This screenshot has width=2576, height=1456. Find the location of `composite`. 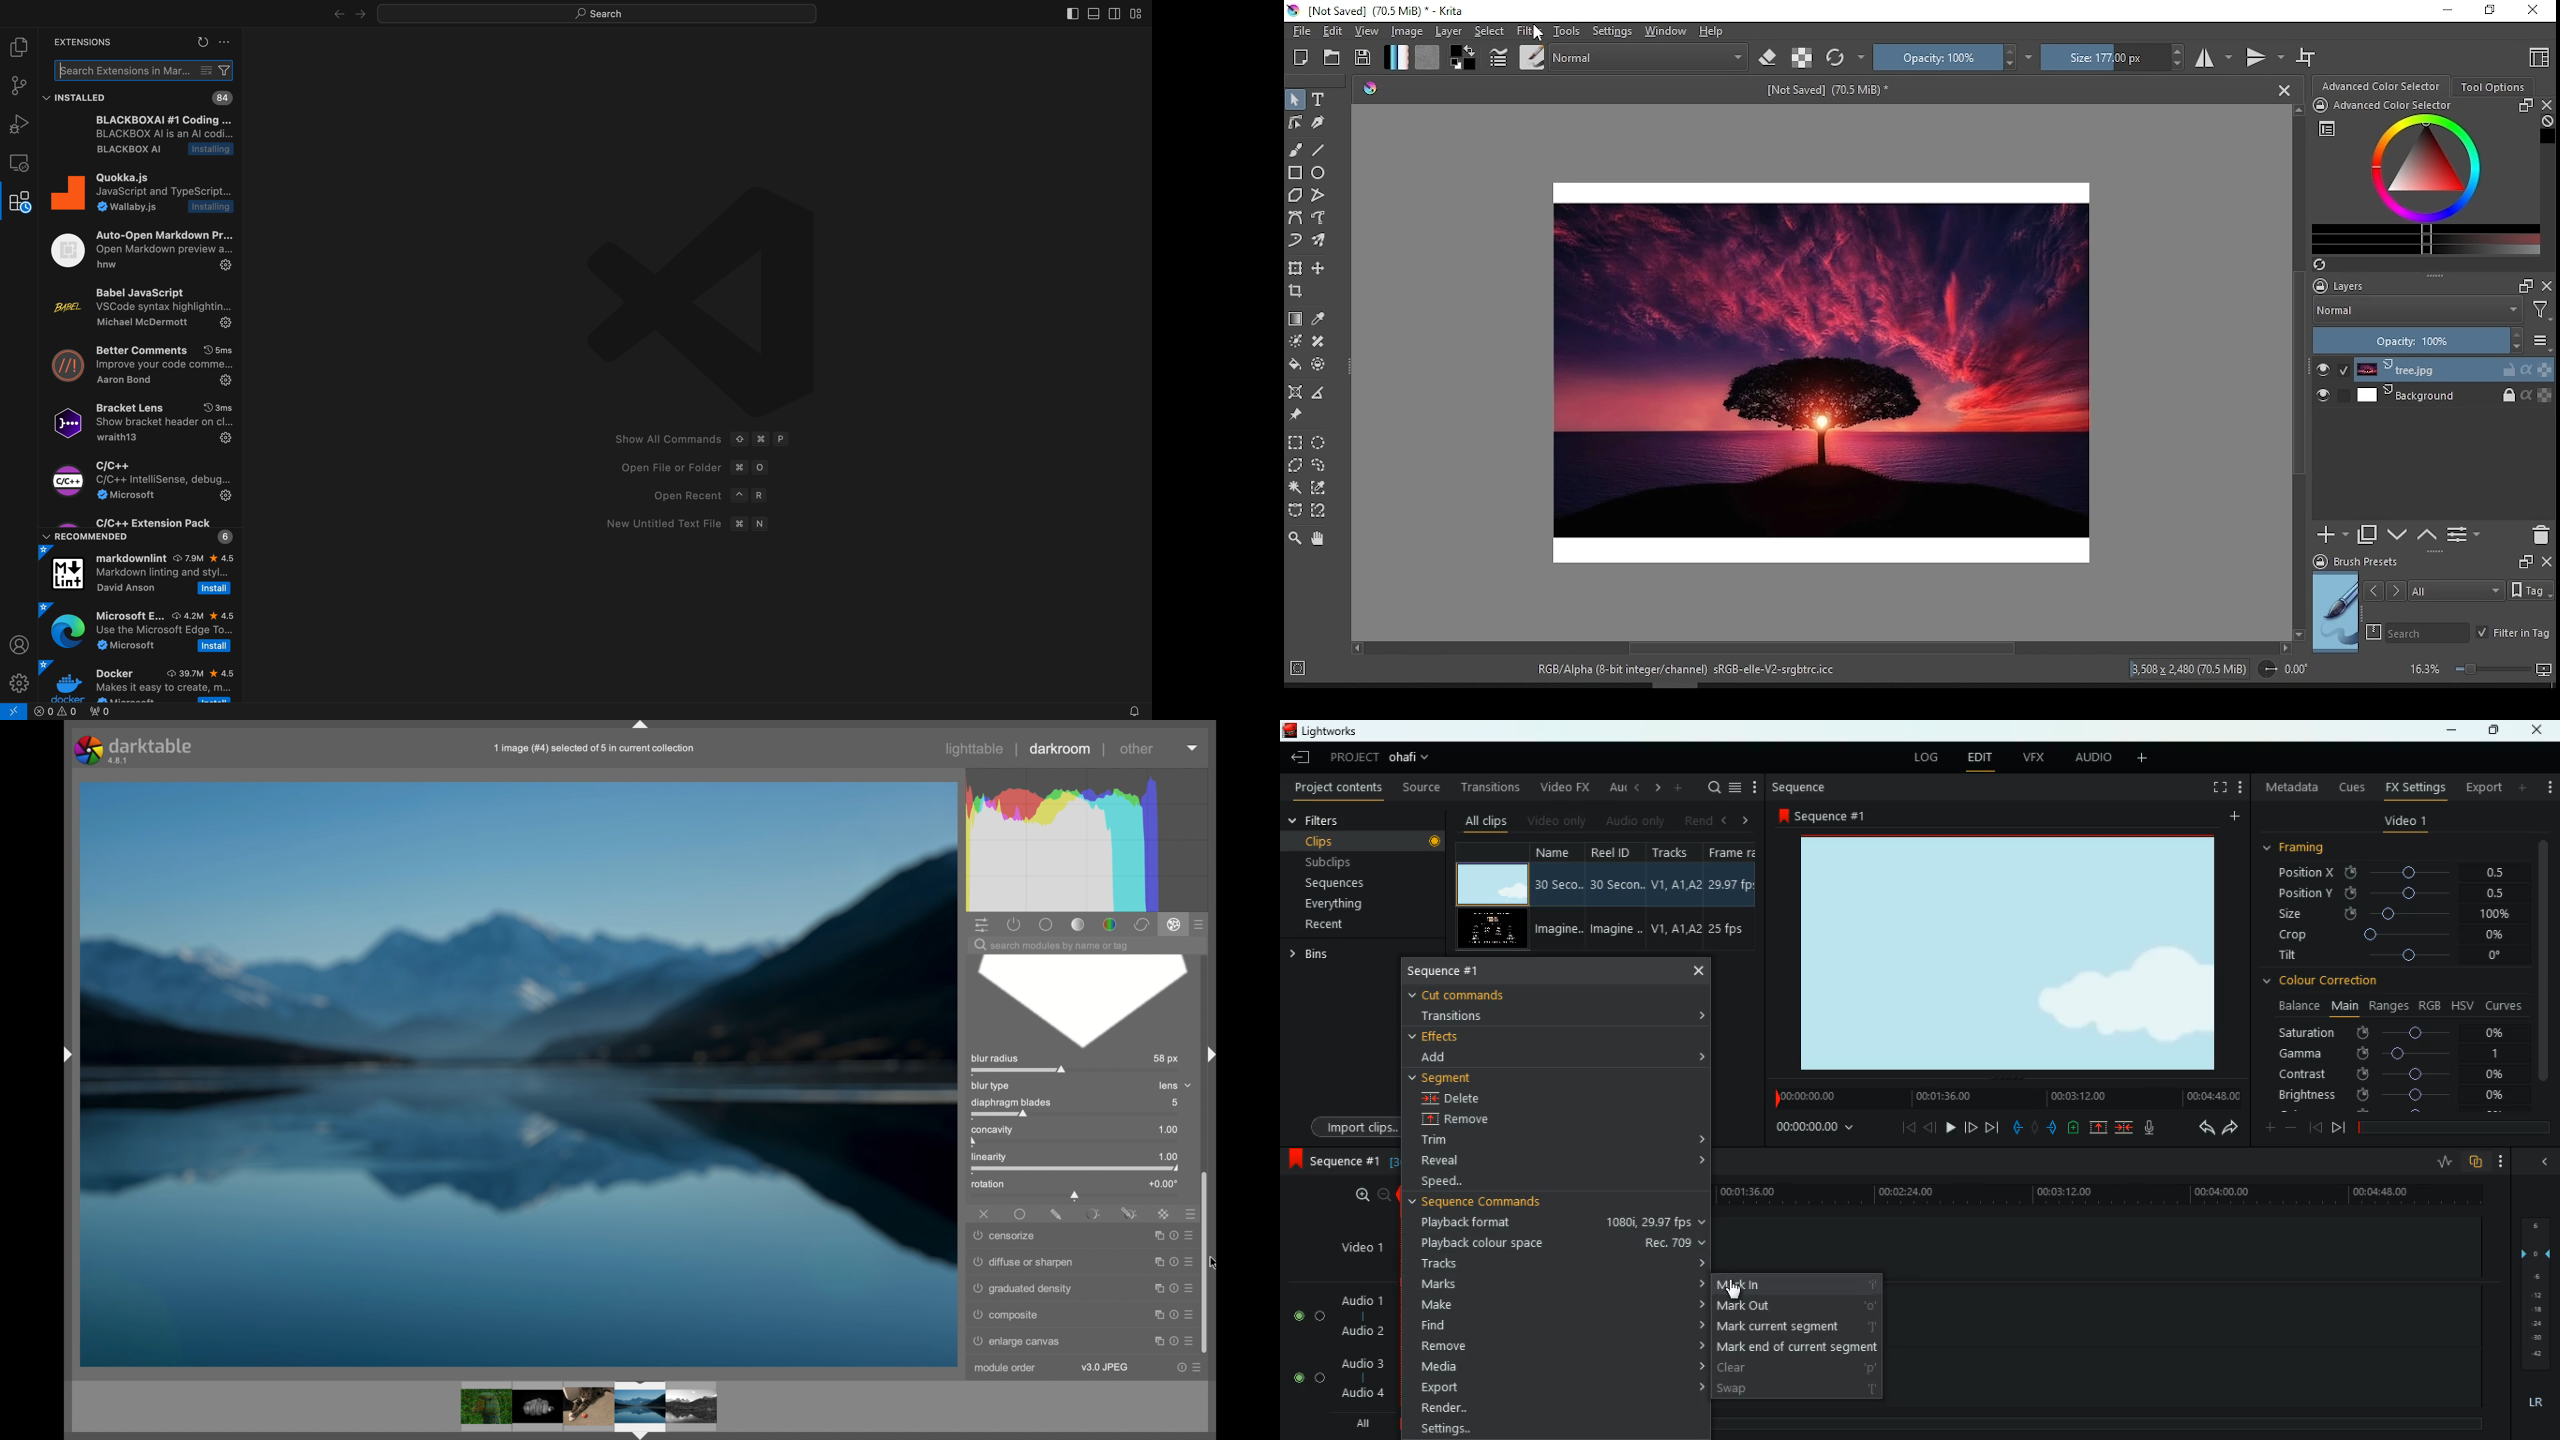

composite is located at coordinates (1007, 1315).